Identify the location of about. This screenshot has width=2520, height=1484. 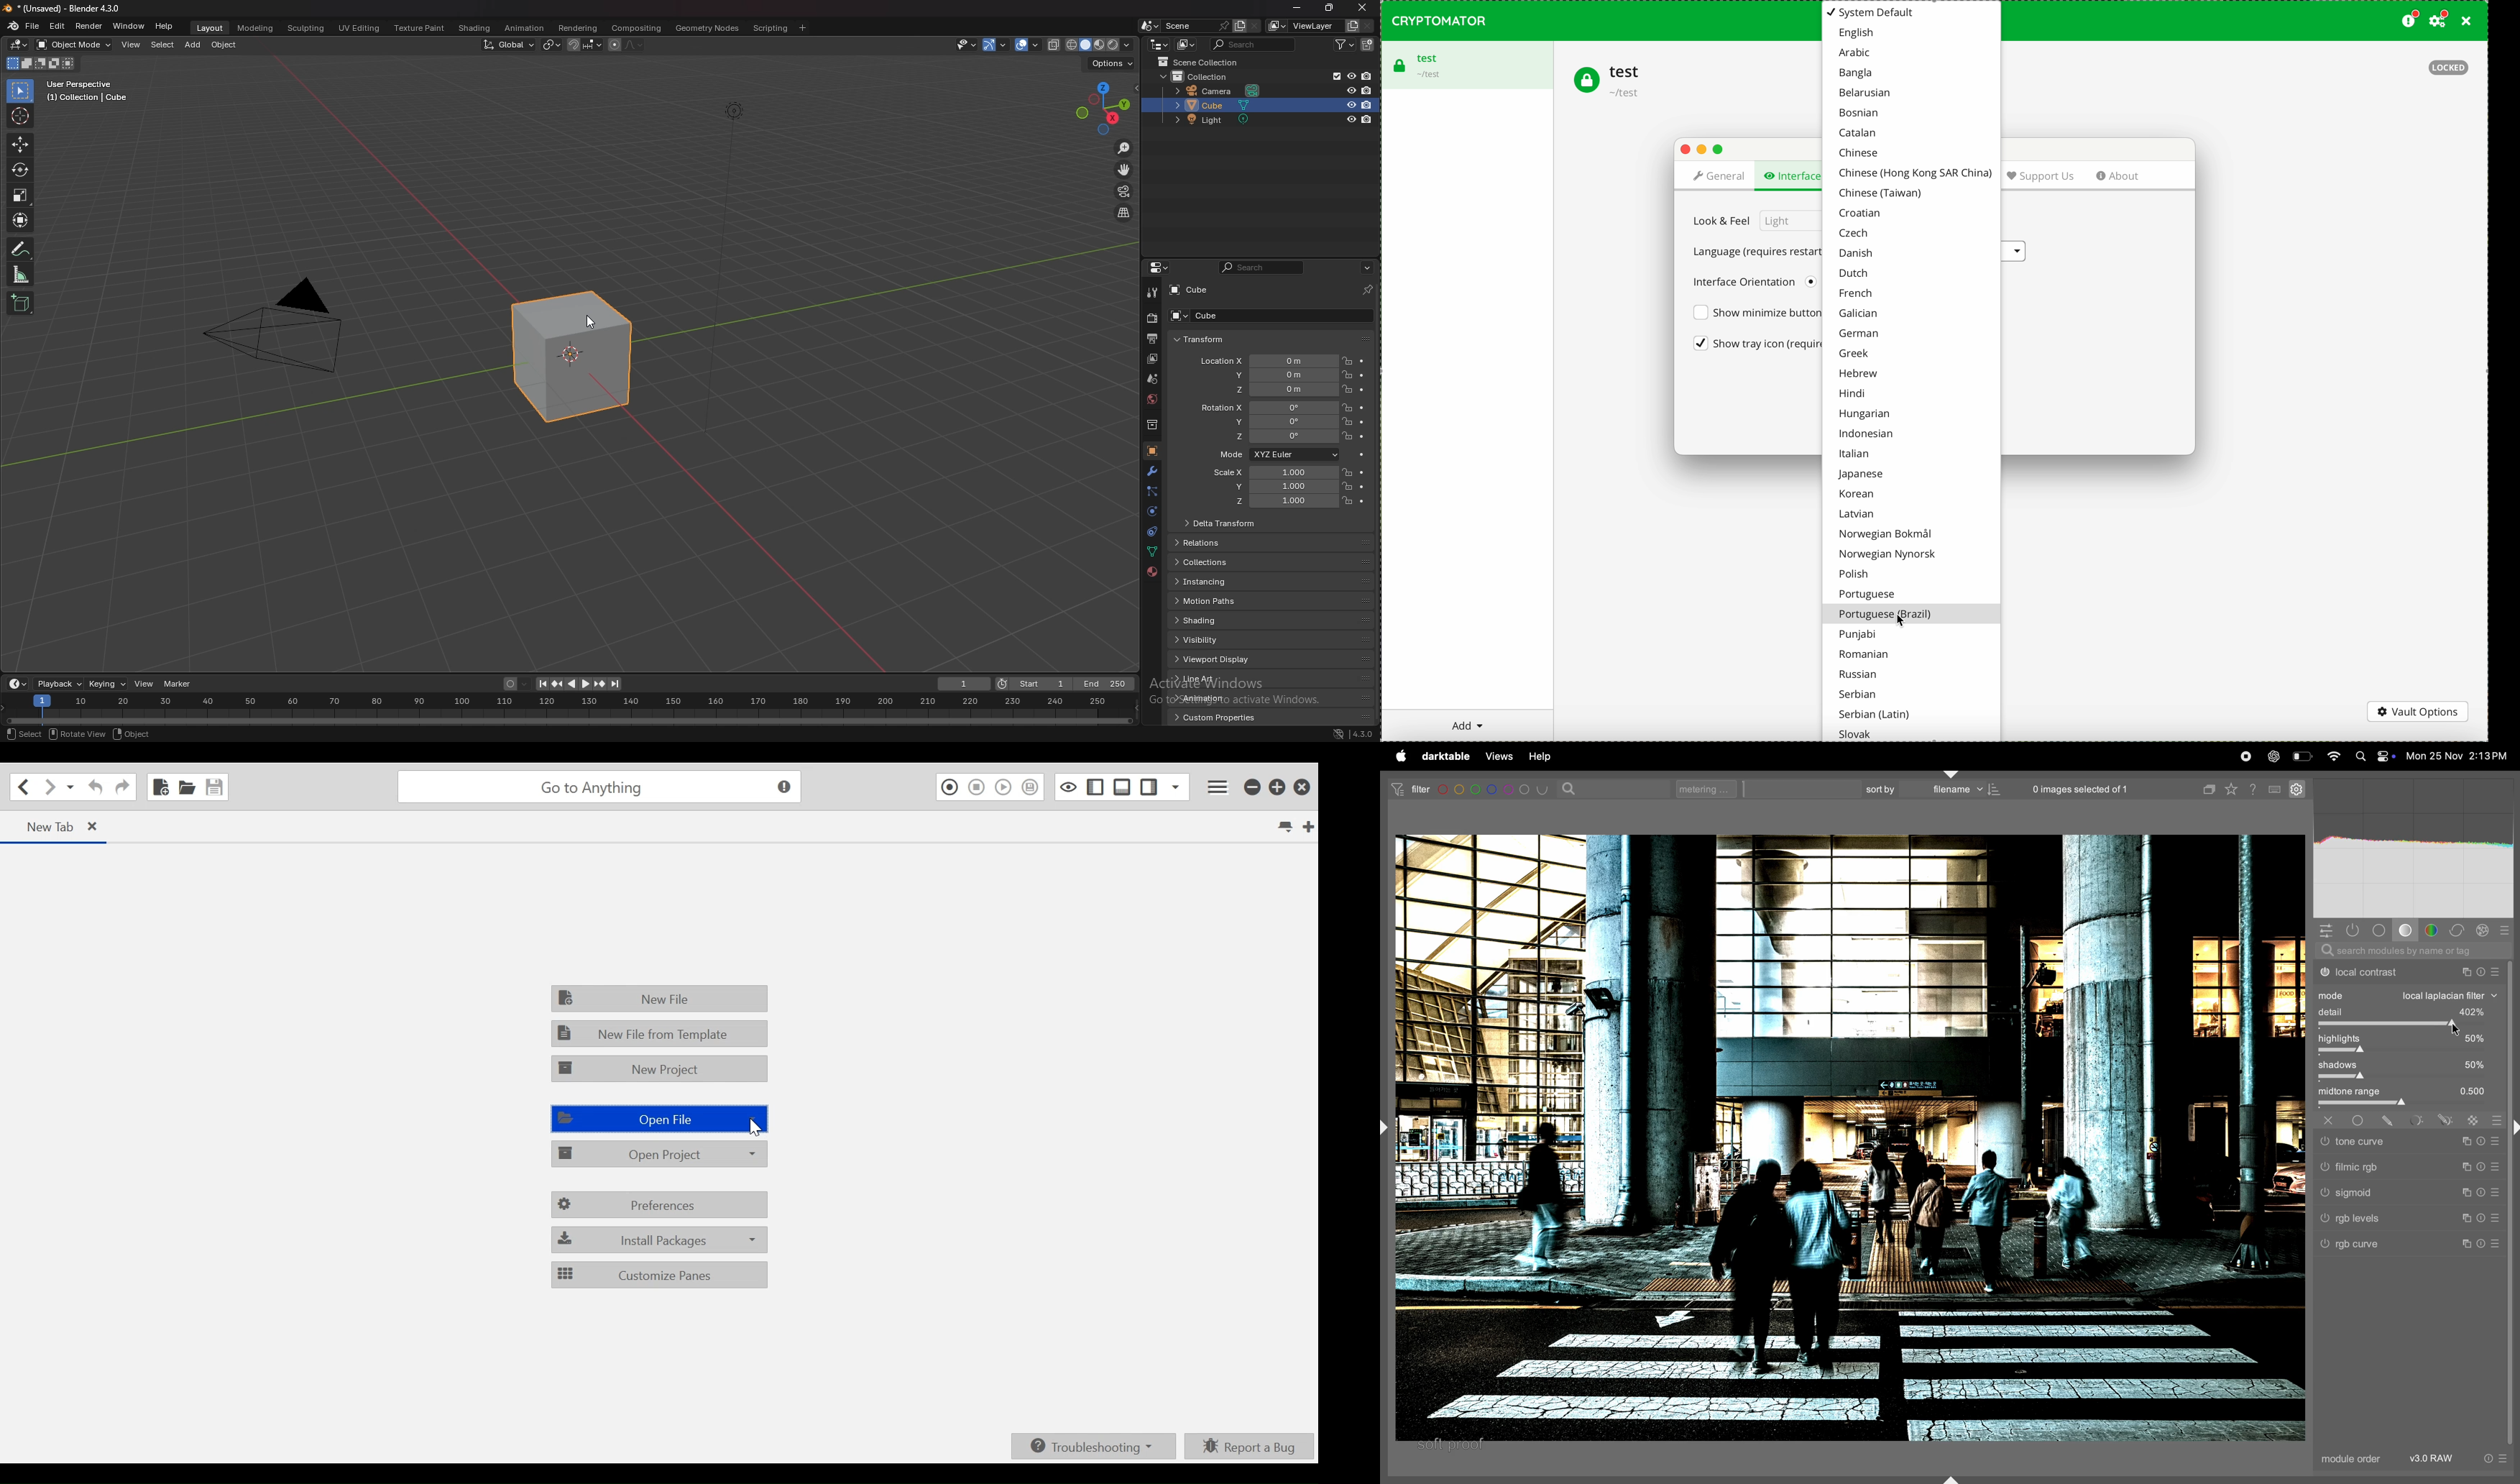
(2120, 176).